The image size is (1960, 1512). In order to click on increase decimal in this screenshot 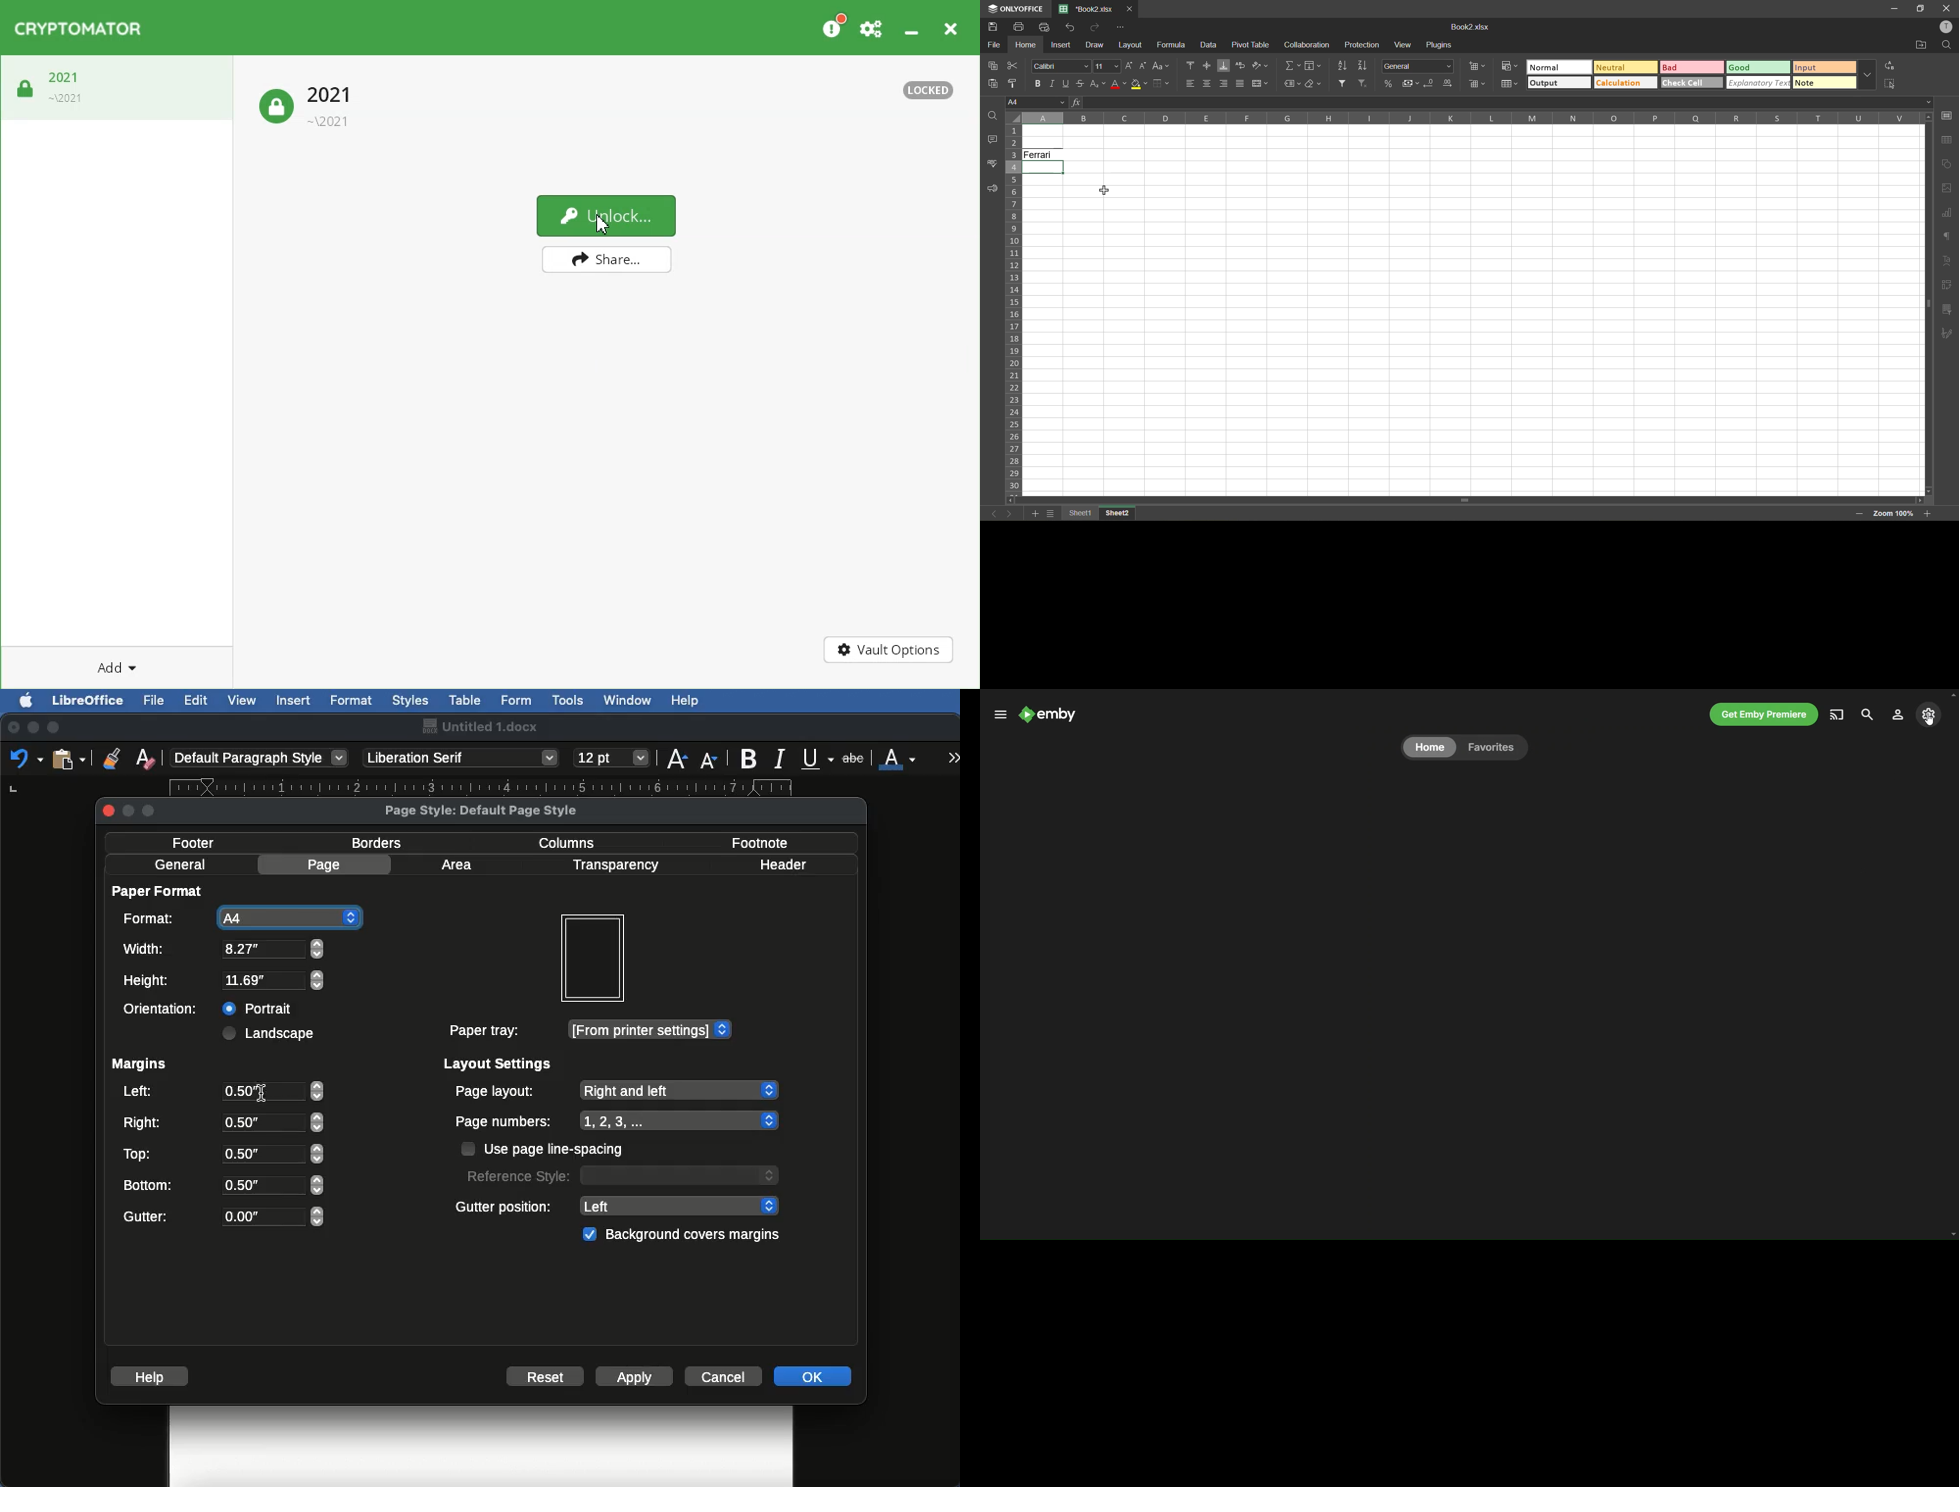, I will do `click(1447, 83)`.